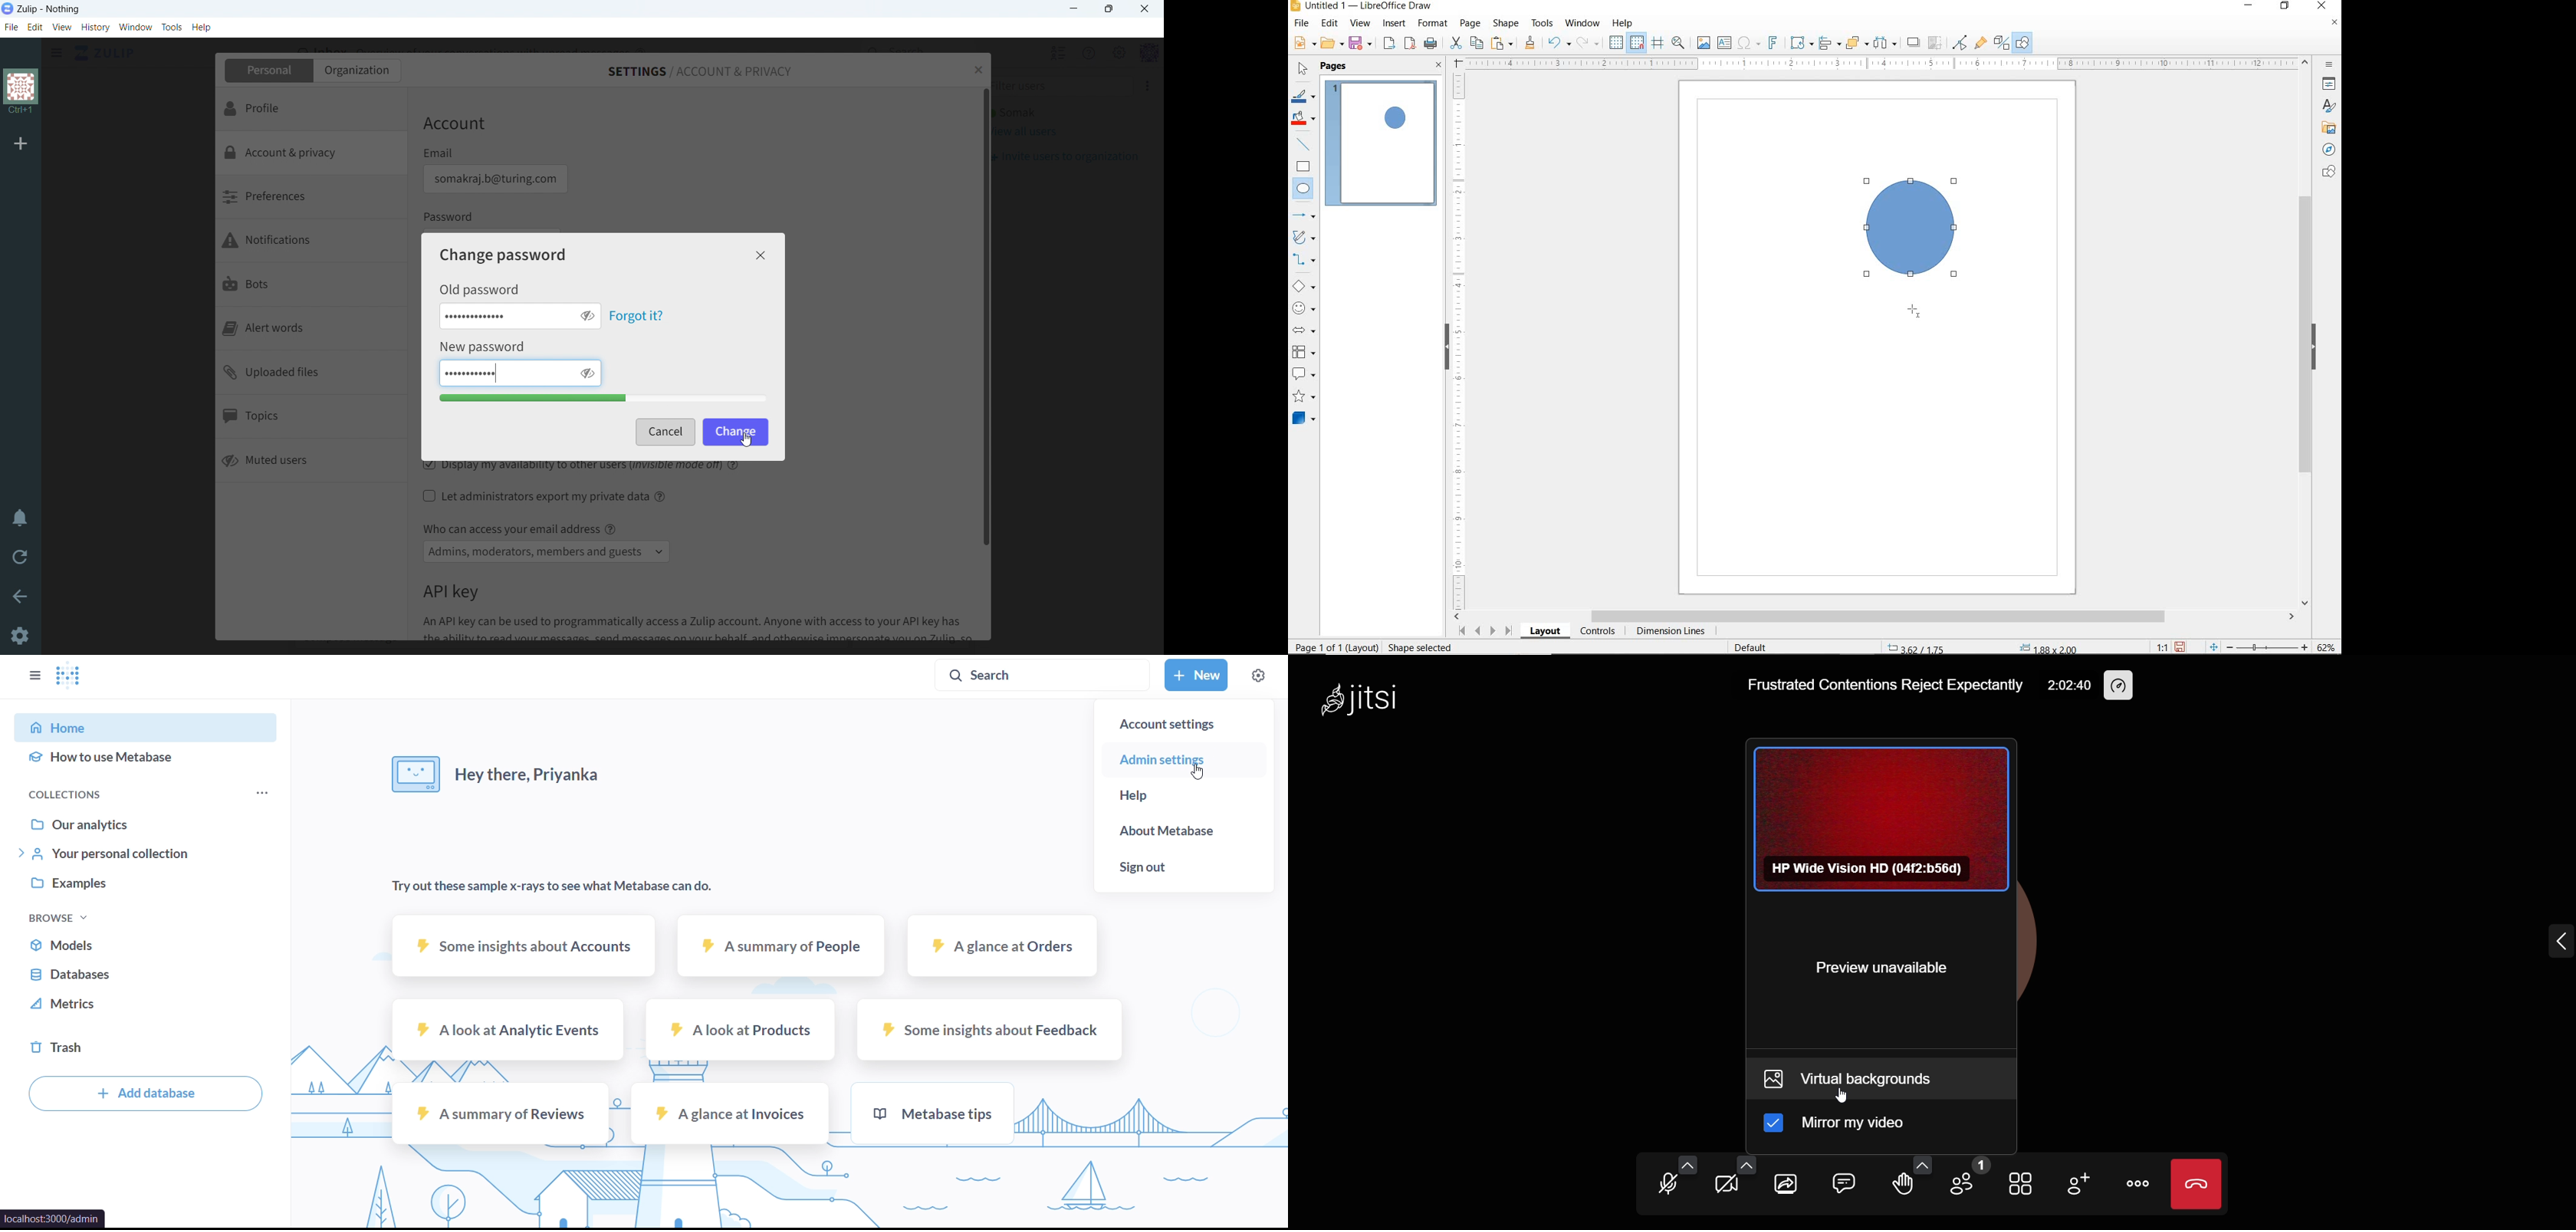  Describe the element at coordinates (1257, 676) in the screenshot. I see `settings` at that location.